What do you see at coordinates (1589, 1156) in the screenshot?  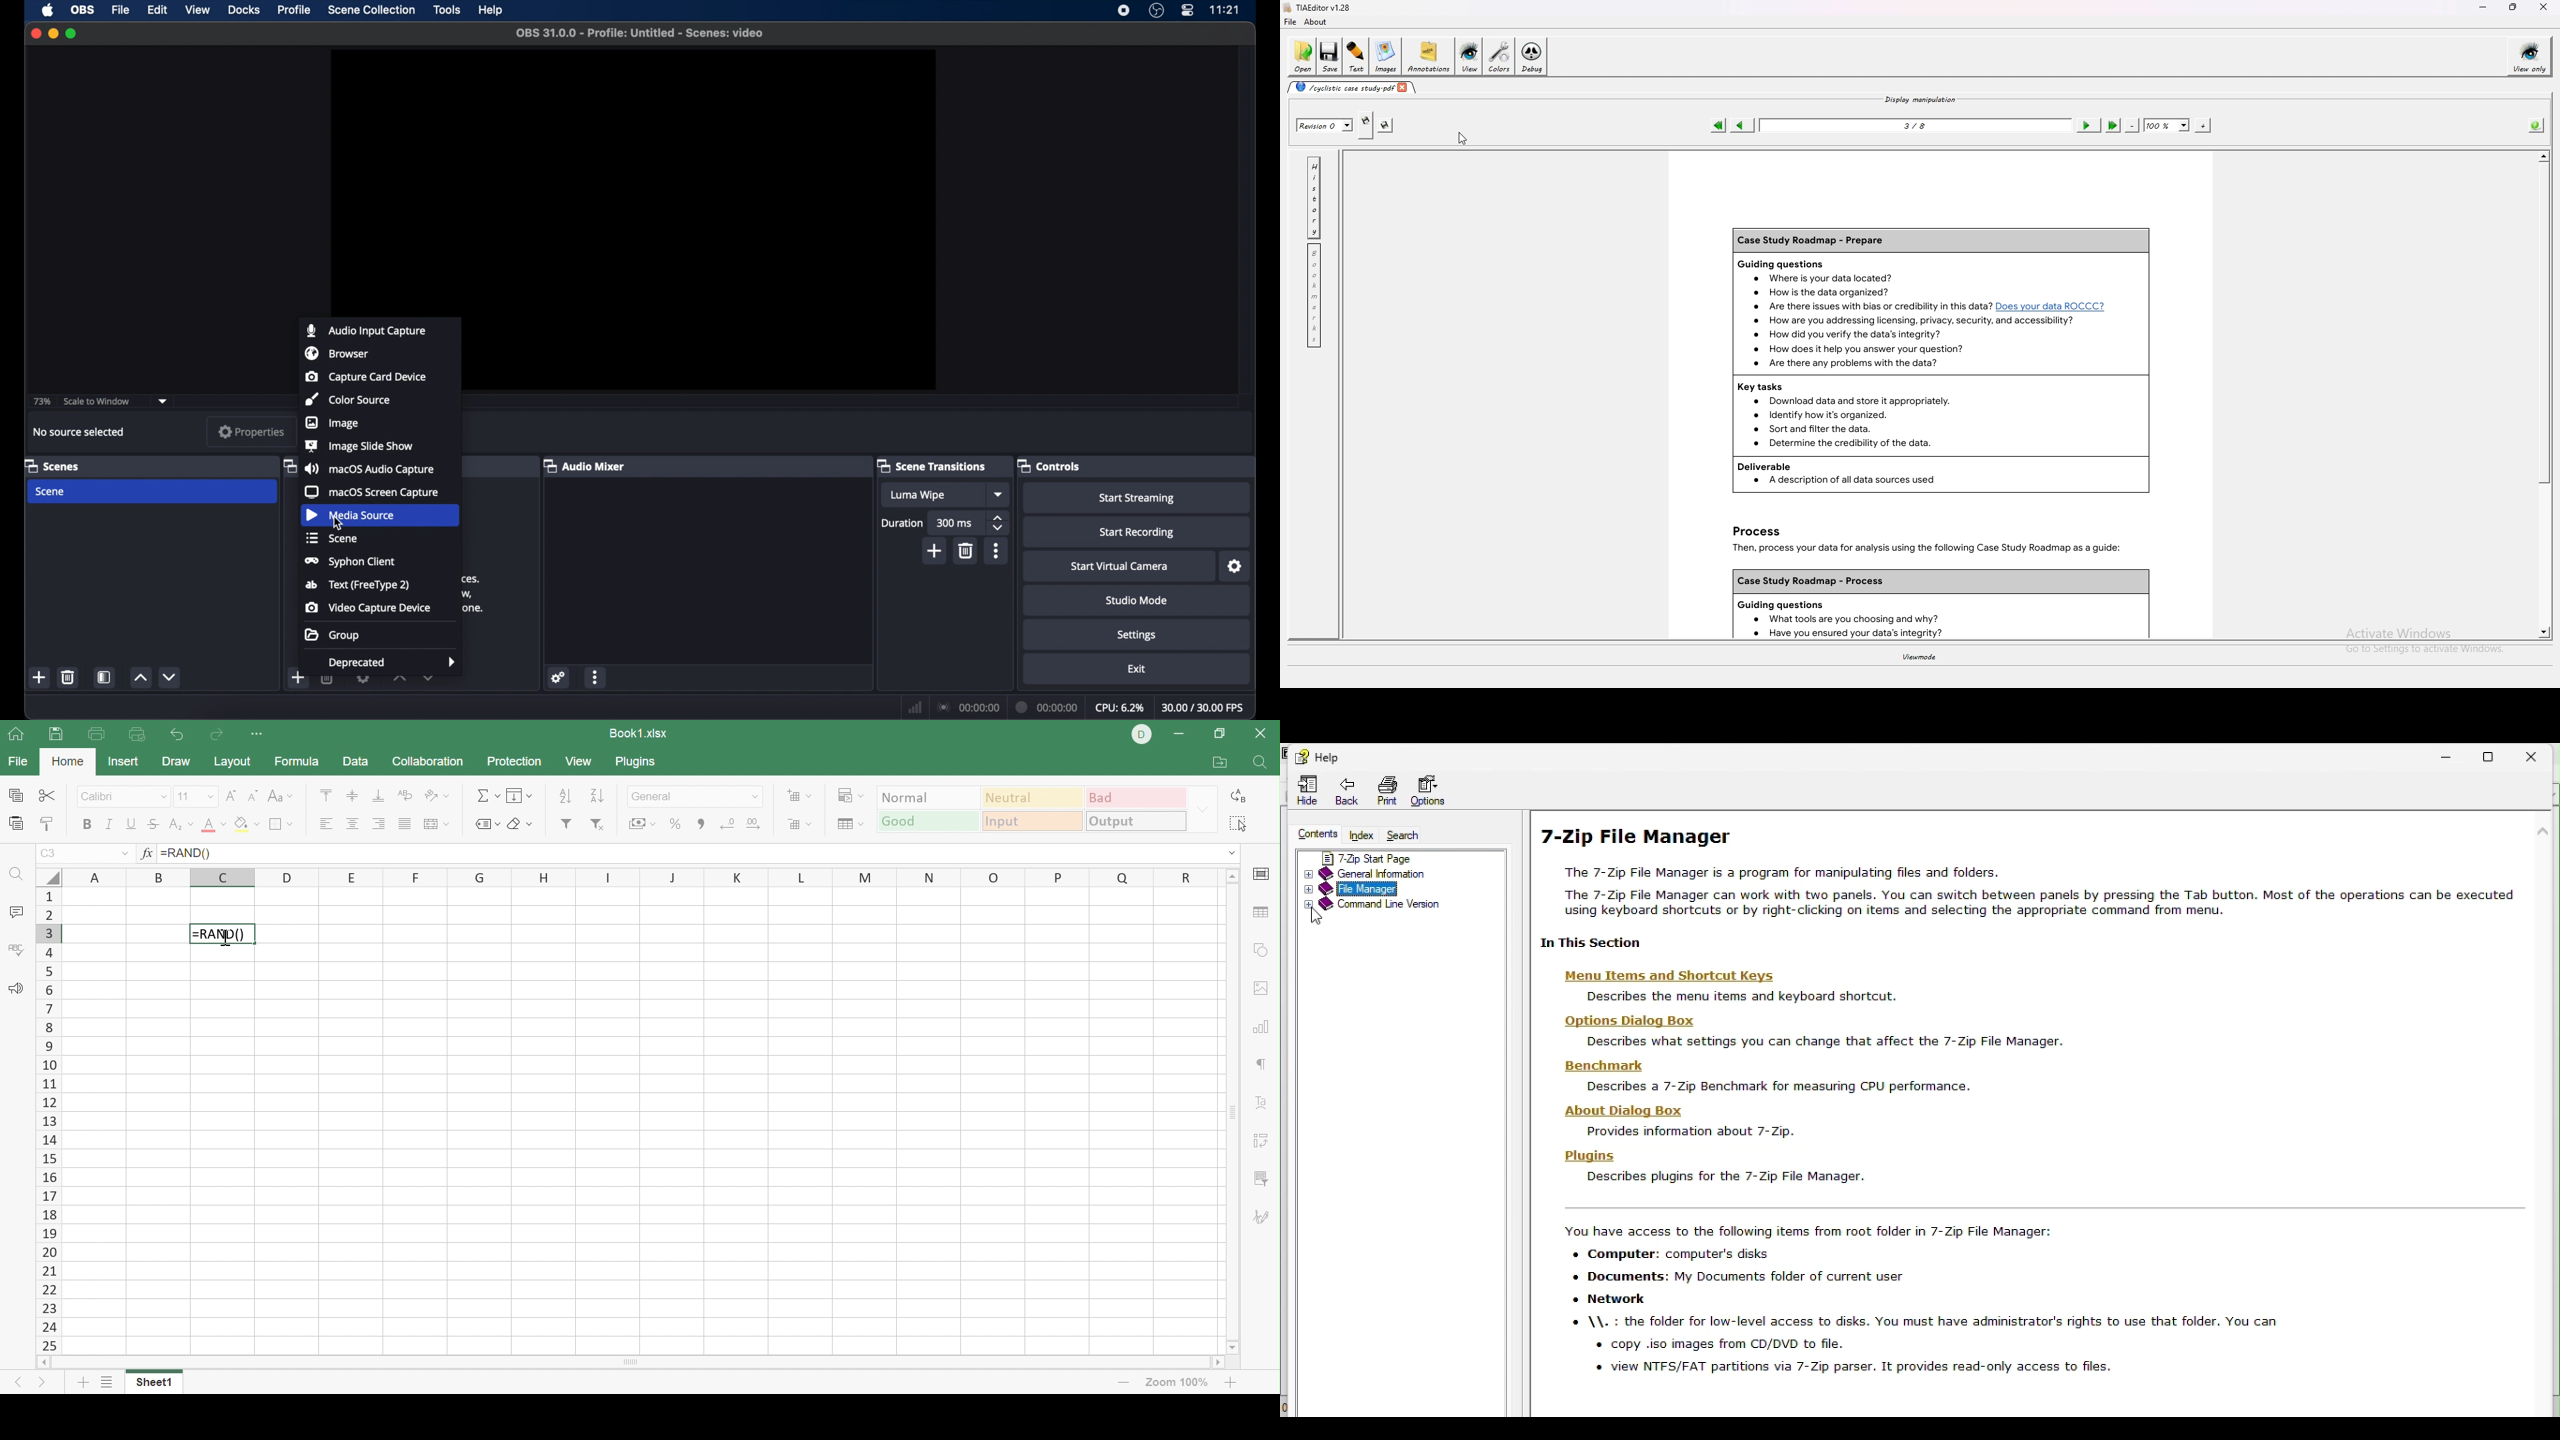 I see `Plugins` at bounding box center [1589, 1156].